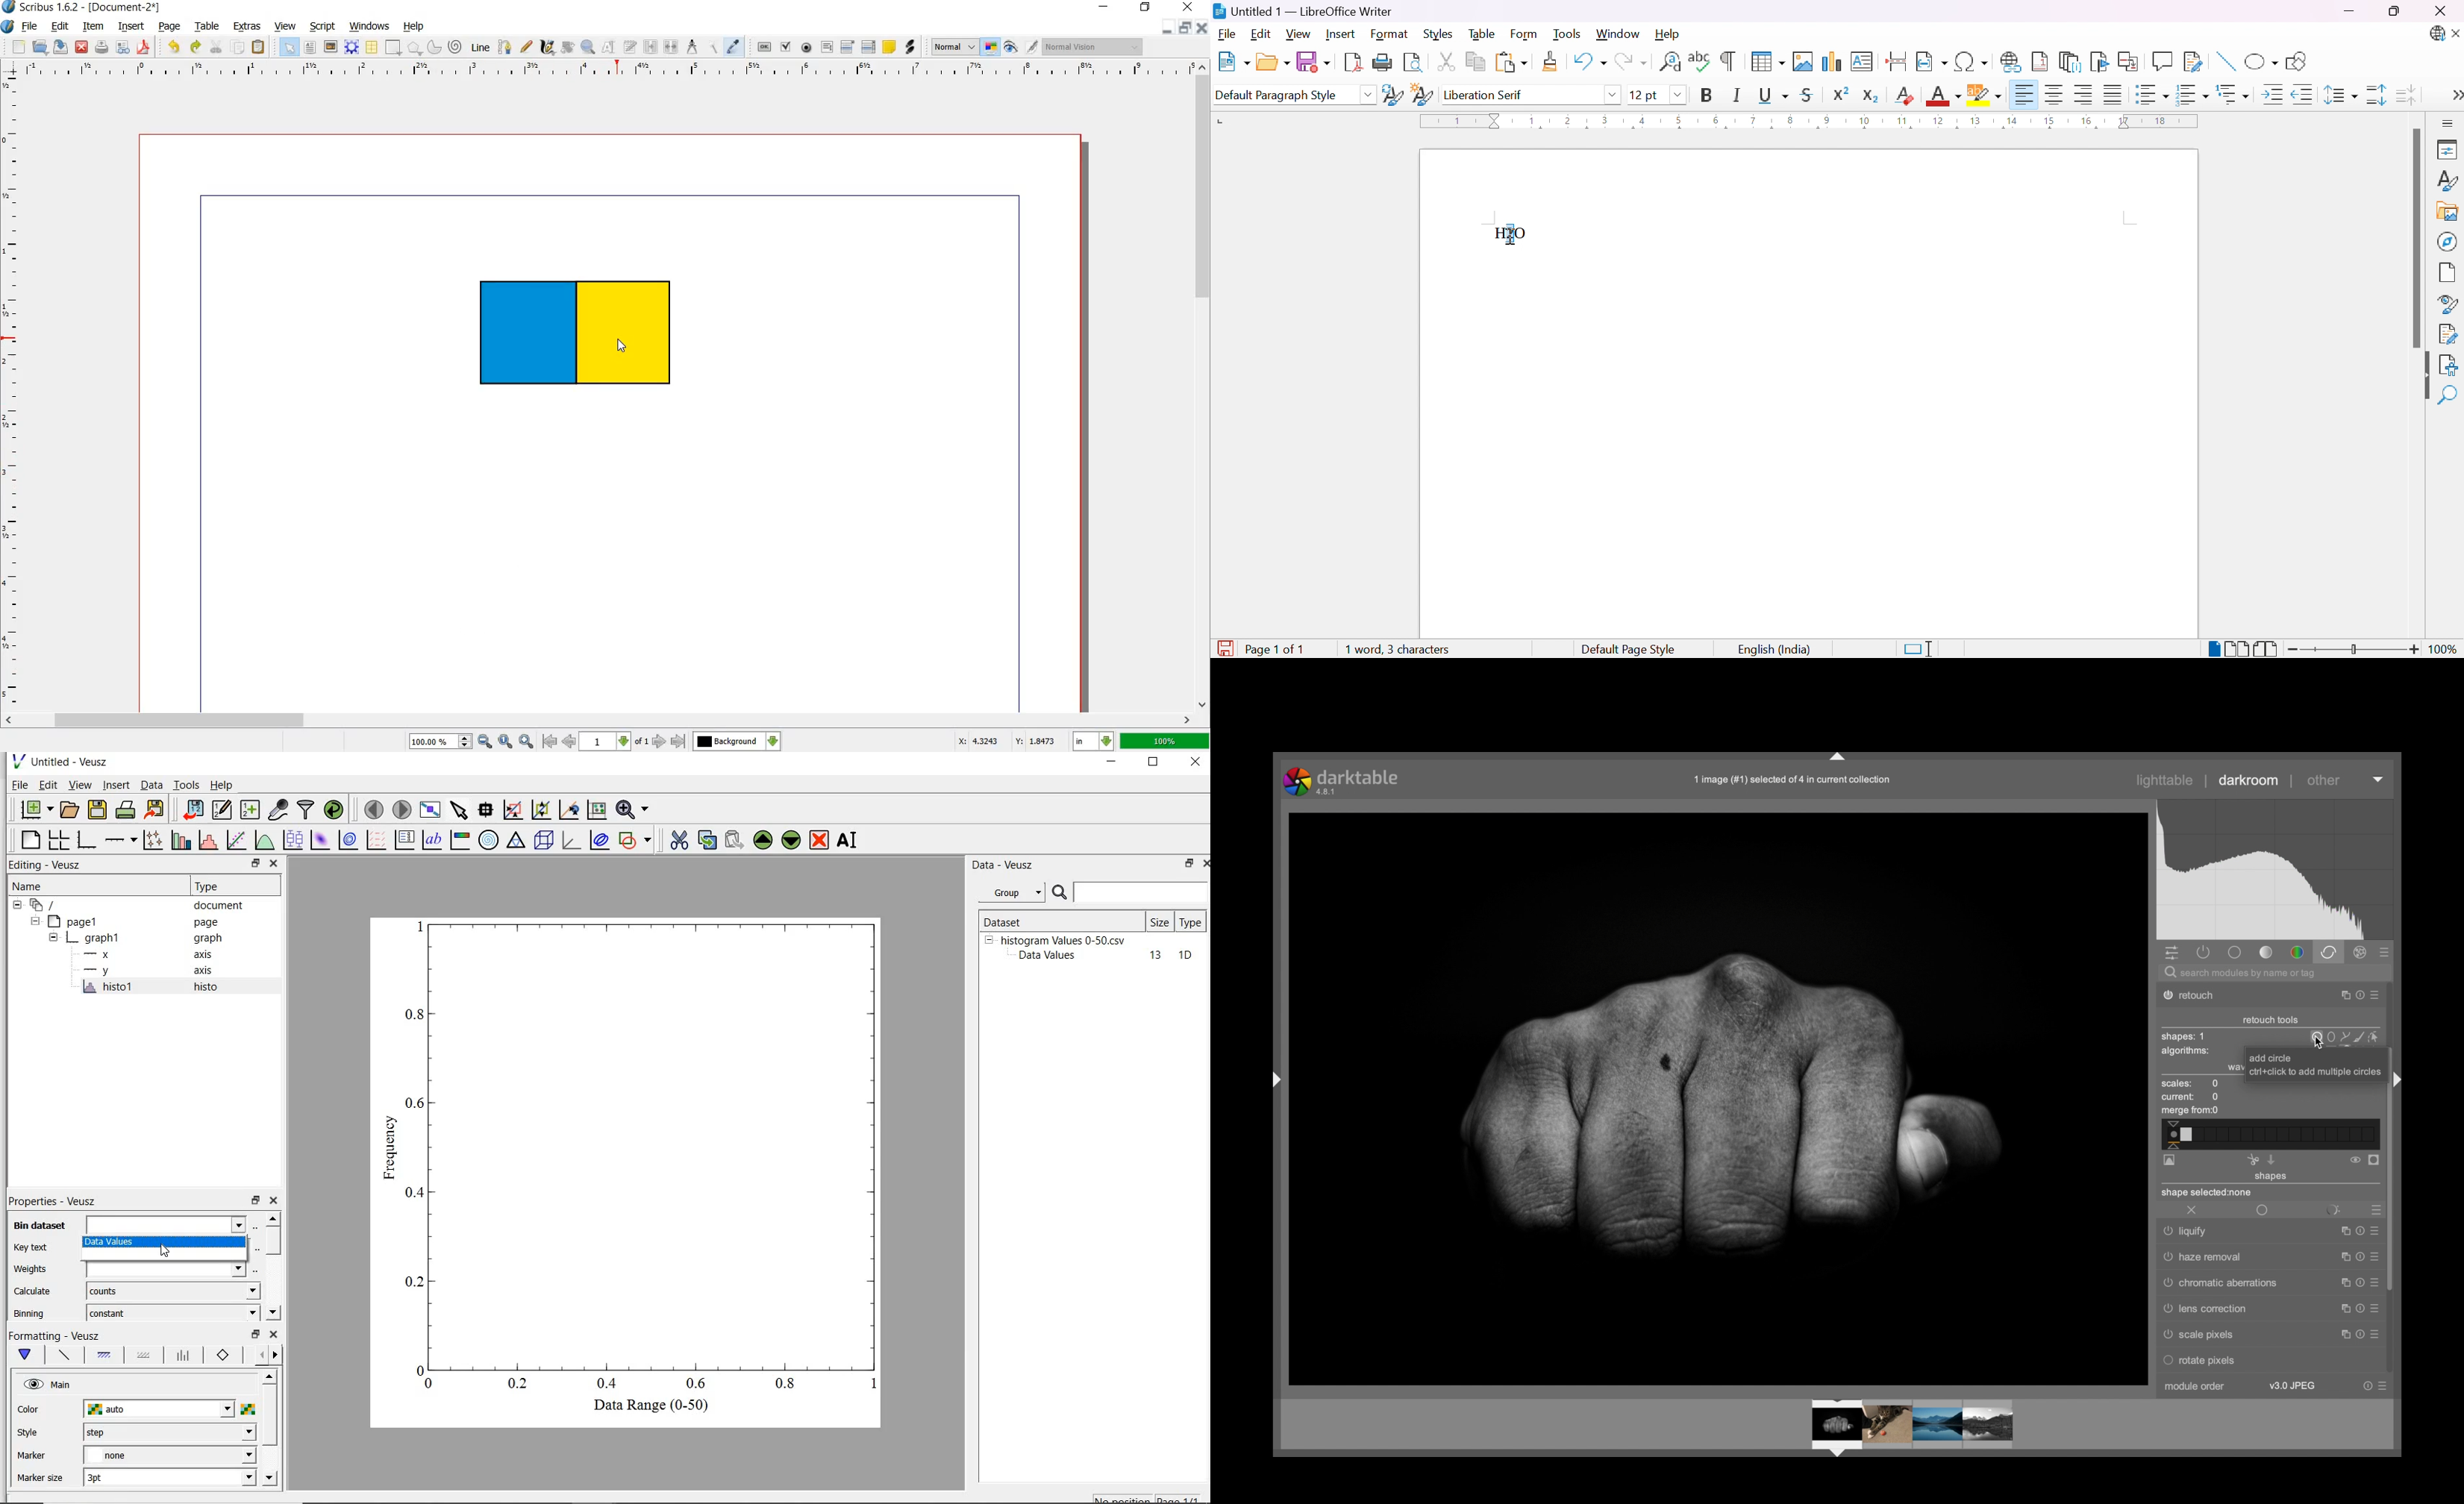  I want to click on Default page style, so click(1628, 650).